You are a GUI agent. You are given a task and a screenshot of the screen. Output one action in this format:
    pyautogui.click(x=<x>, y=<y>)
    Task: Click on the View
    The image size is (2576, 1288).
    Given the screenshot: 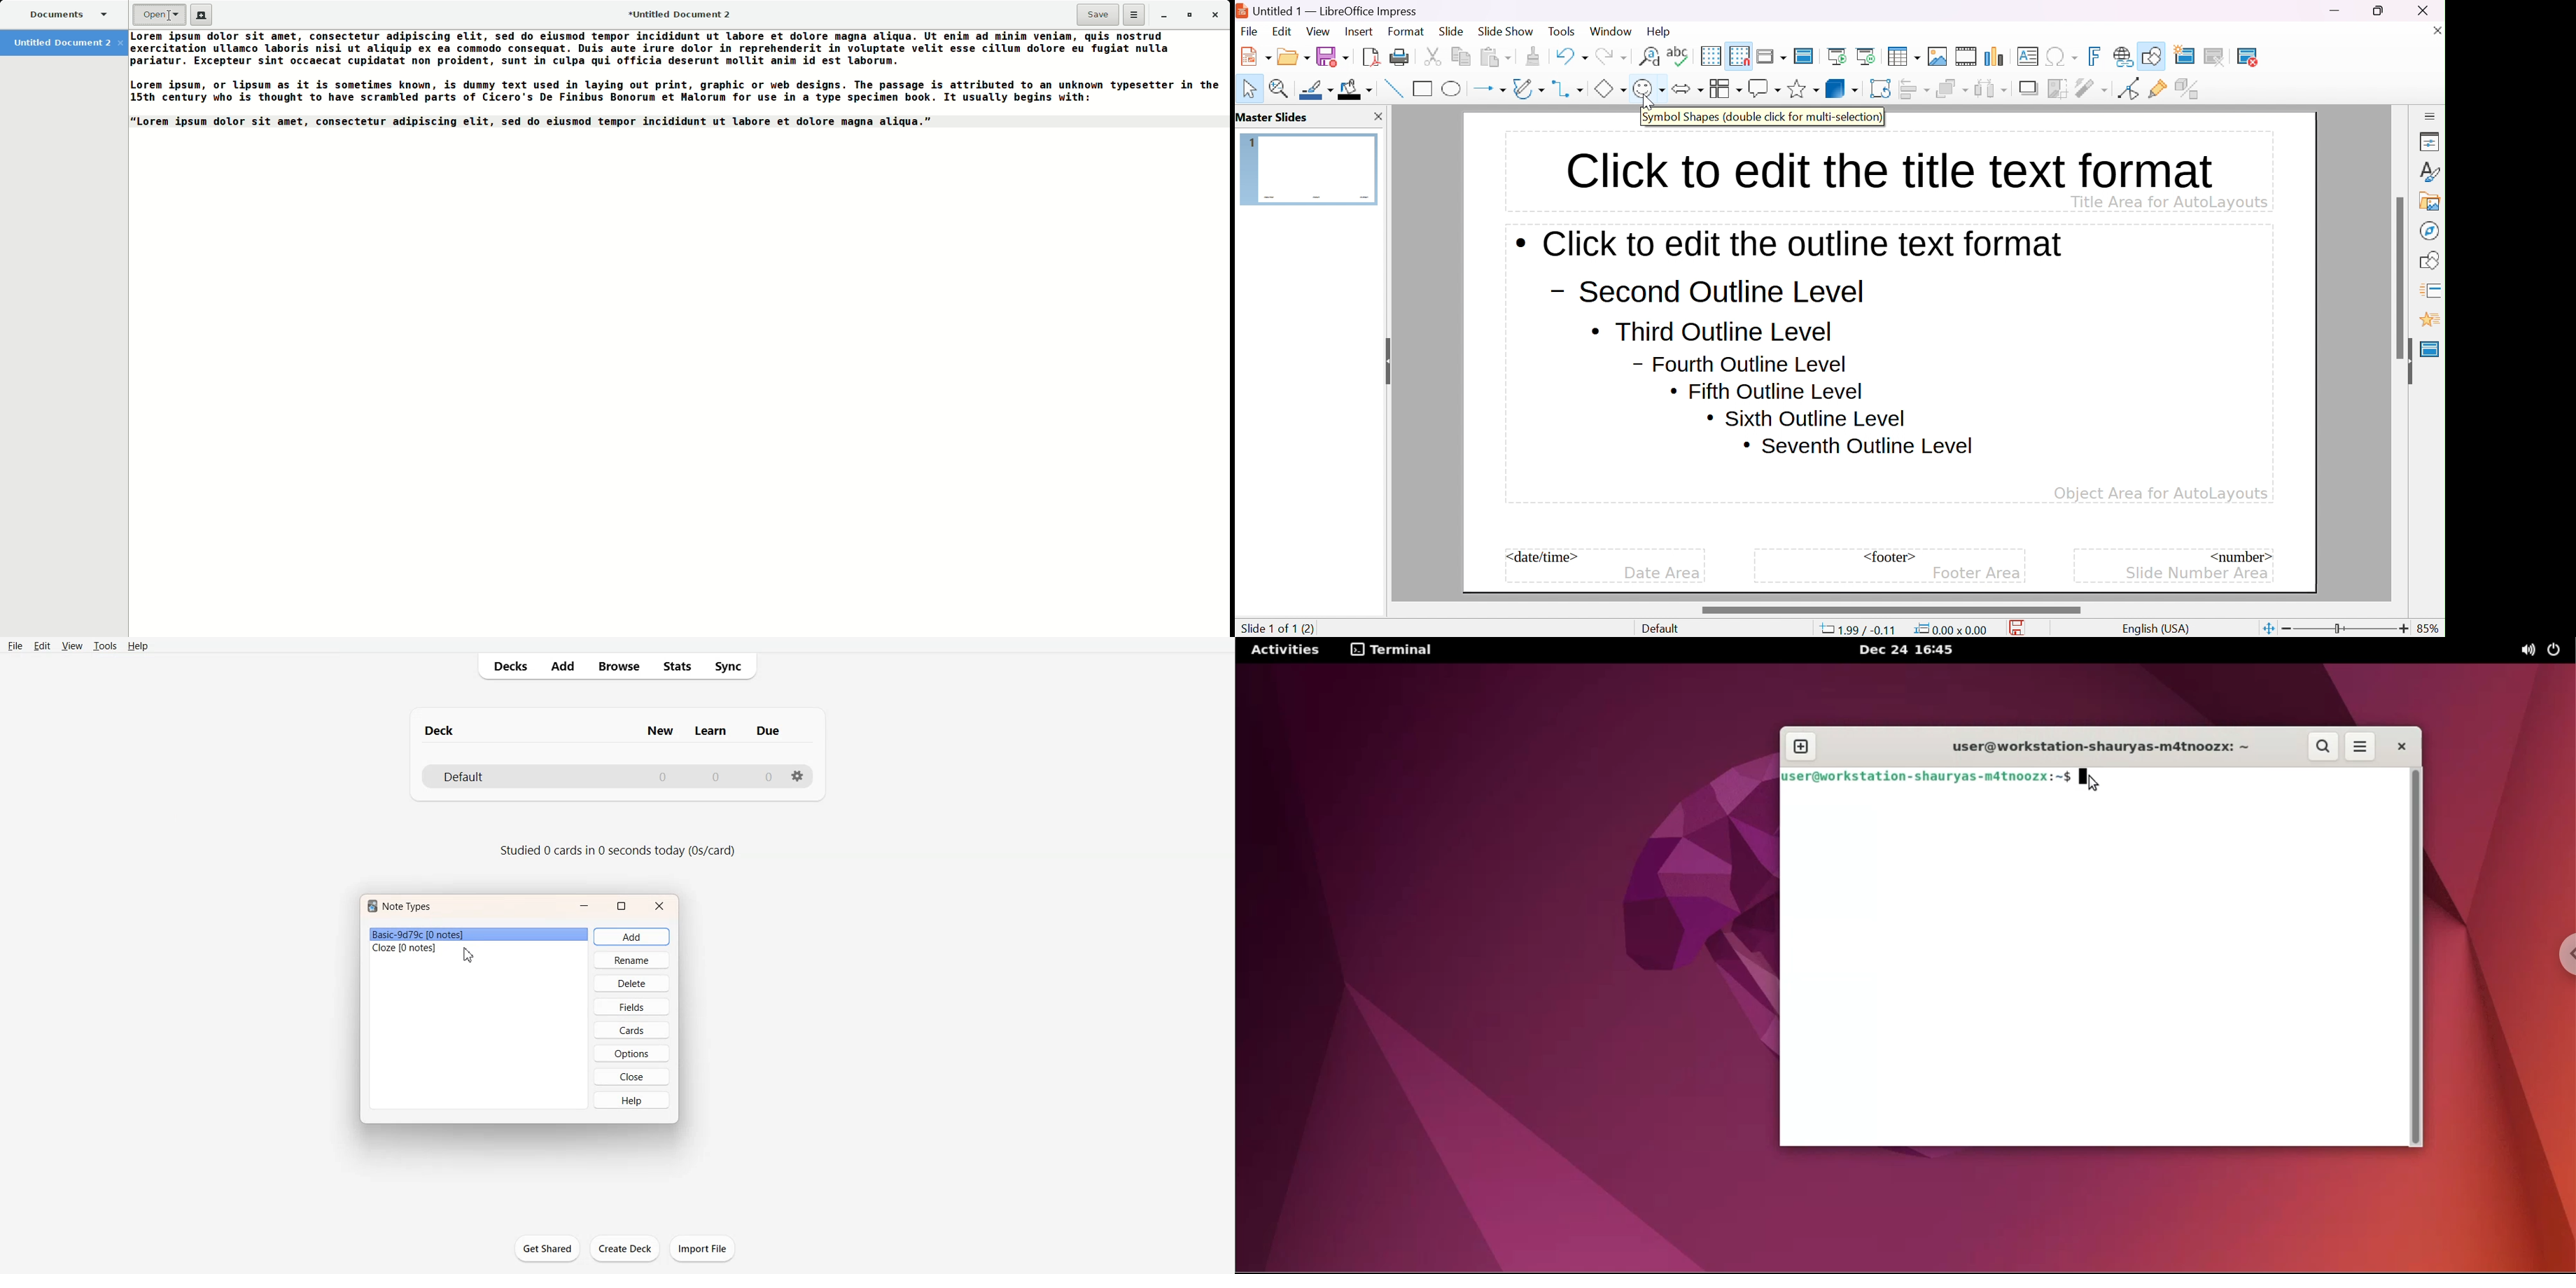 What is the action you would take?
    pyautogui.click(x=71, y=645)
    